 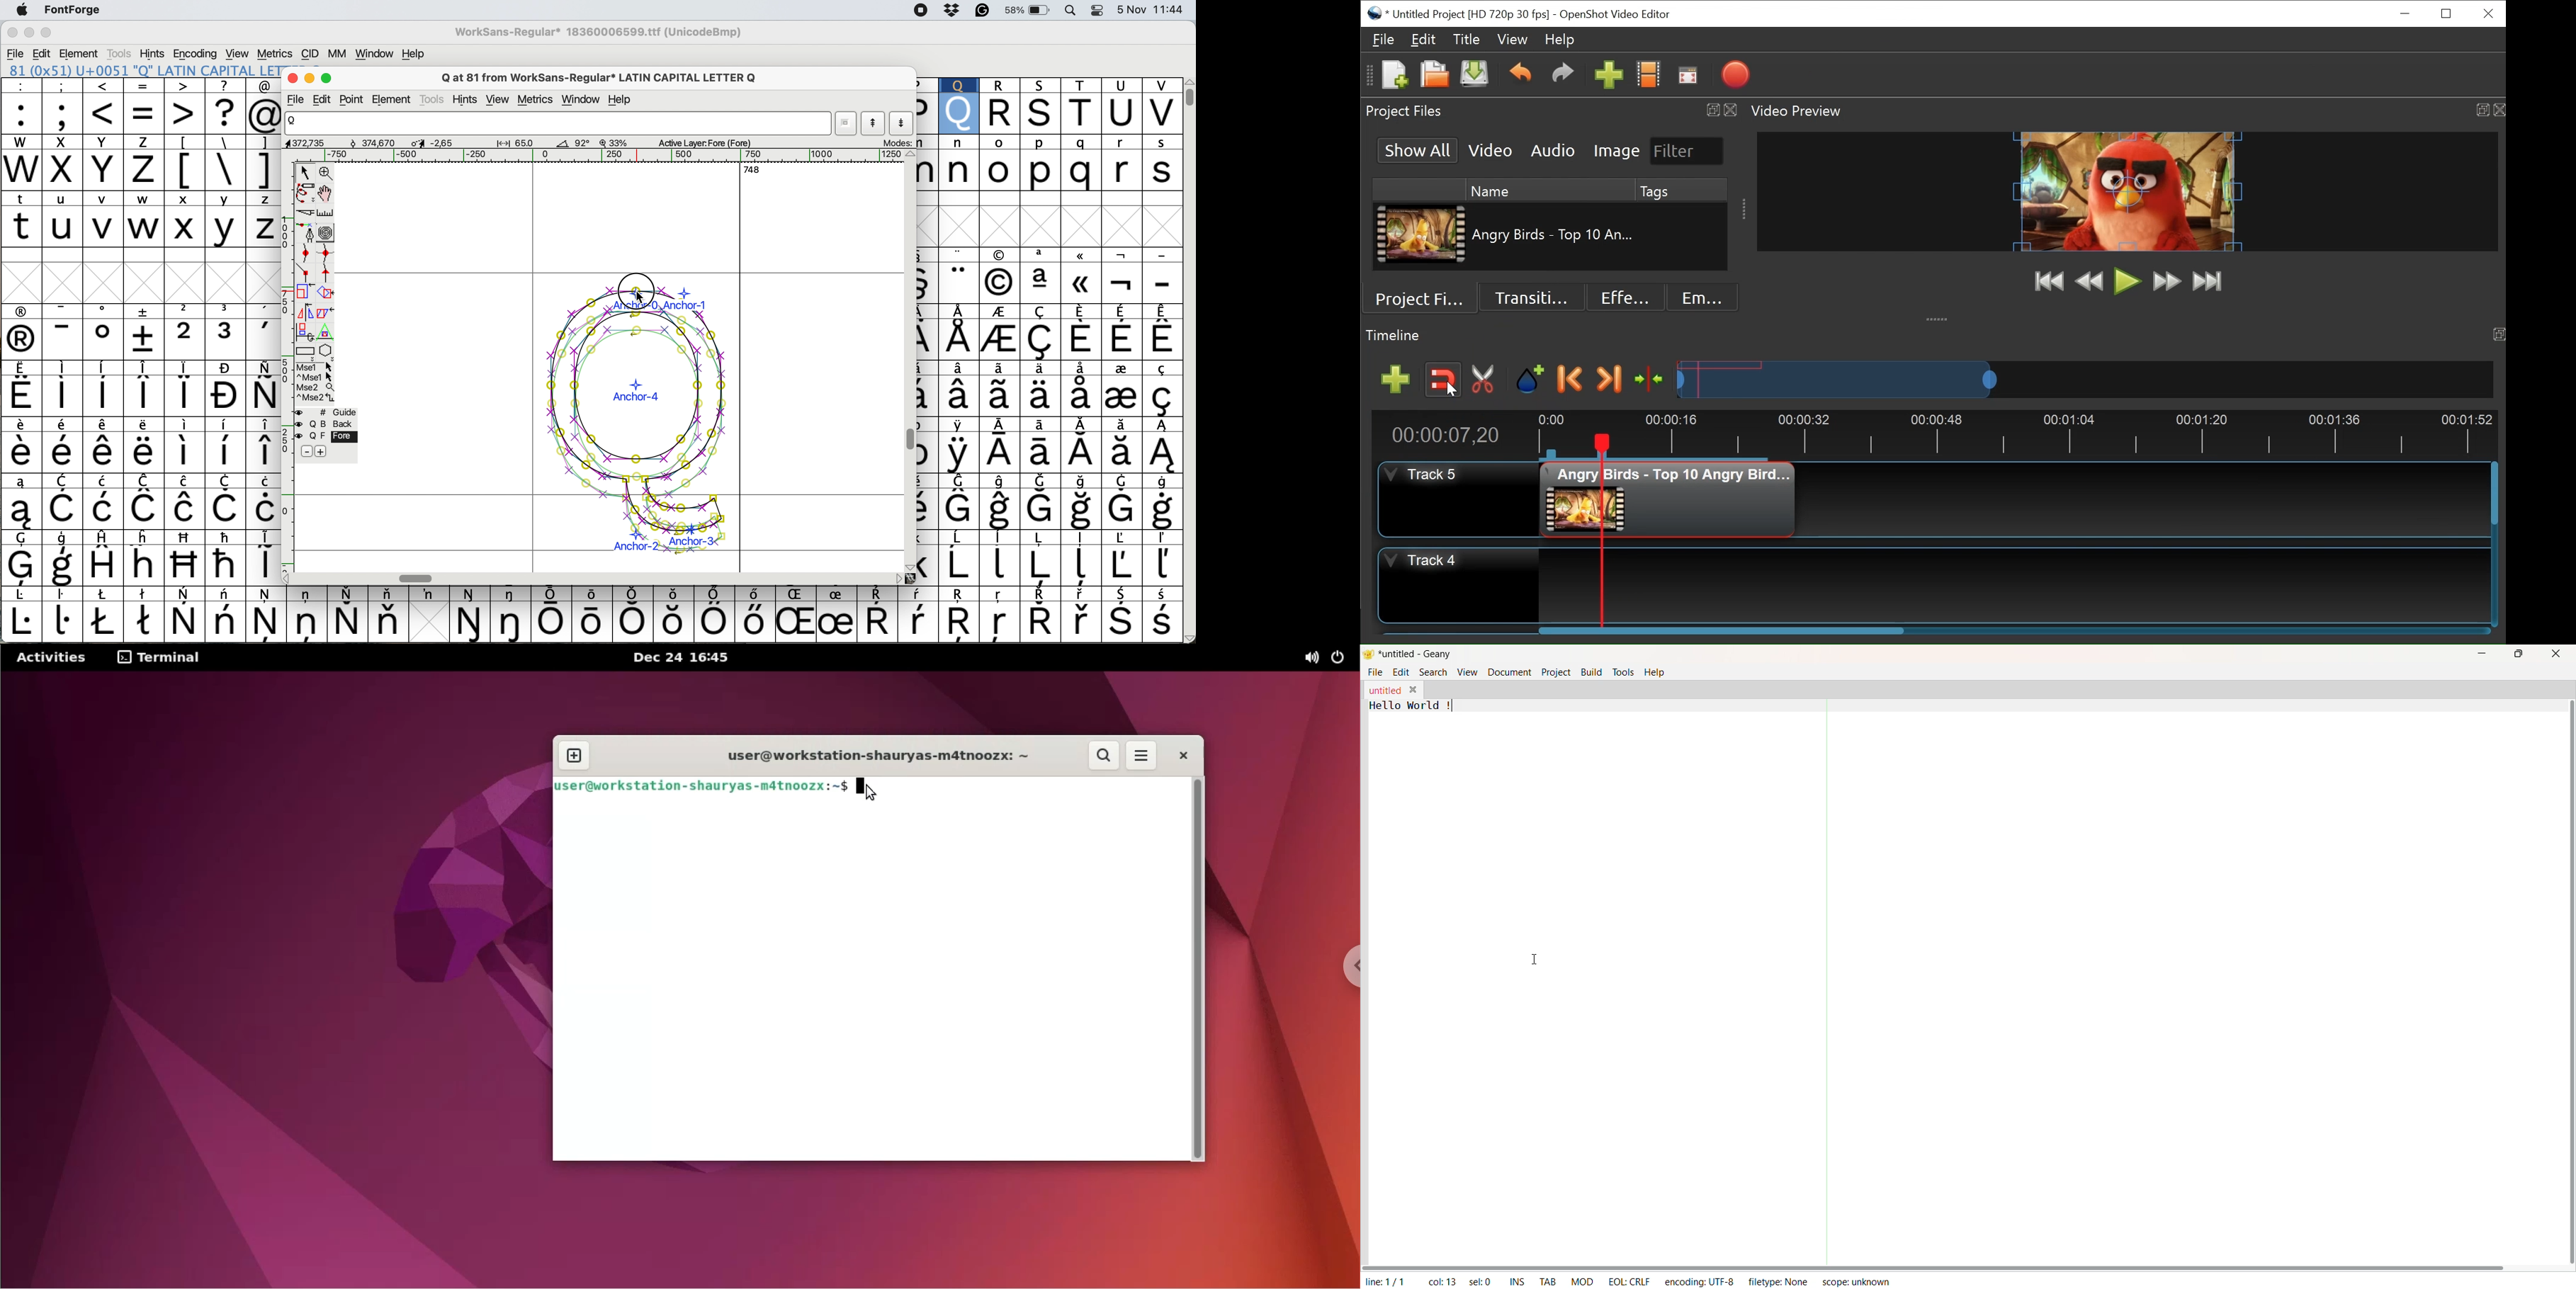 What do you see at coordinates (1627, 297) in the screenshot?
I see `Effects` at bounding box center [1627, 297].